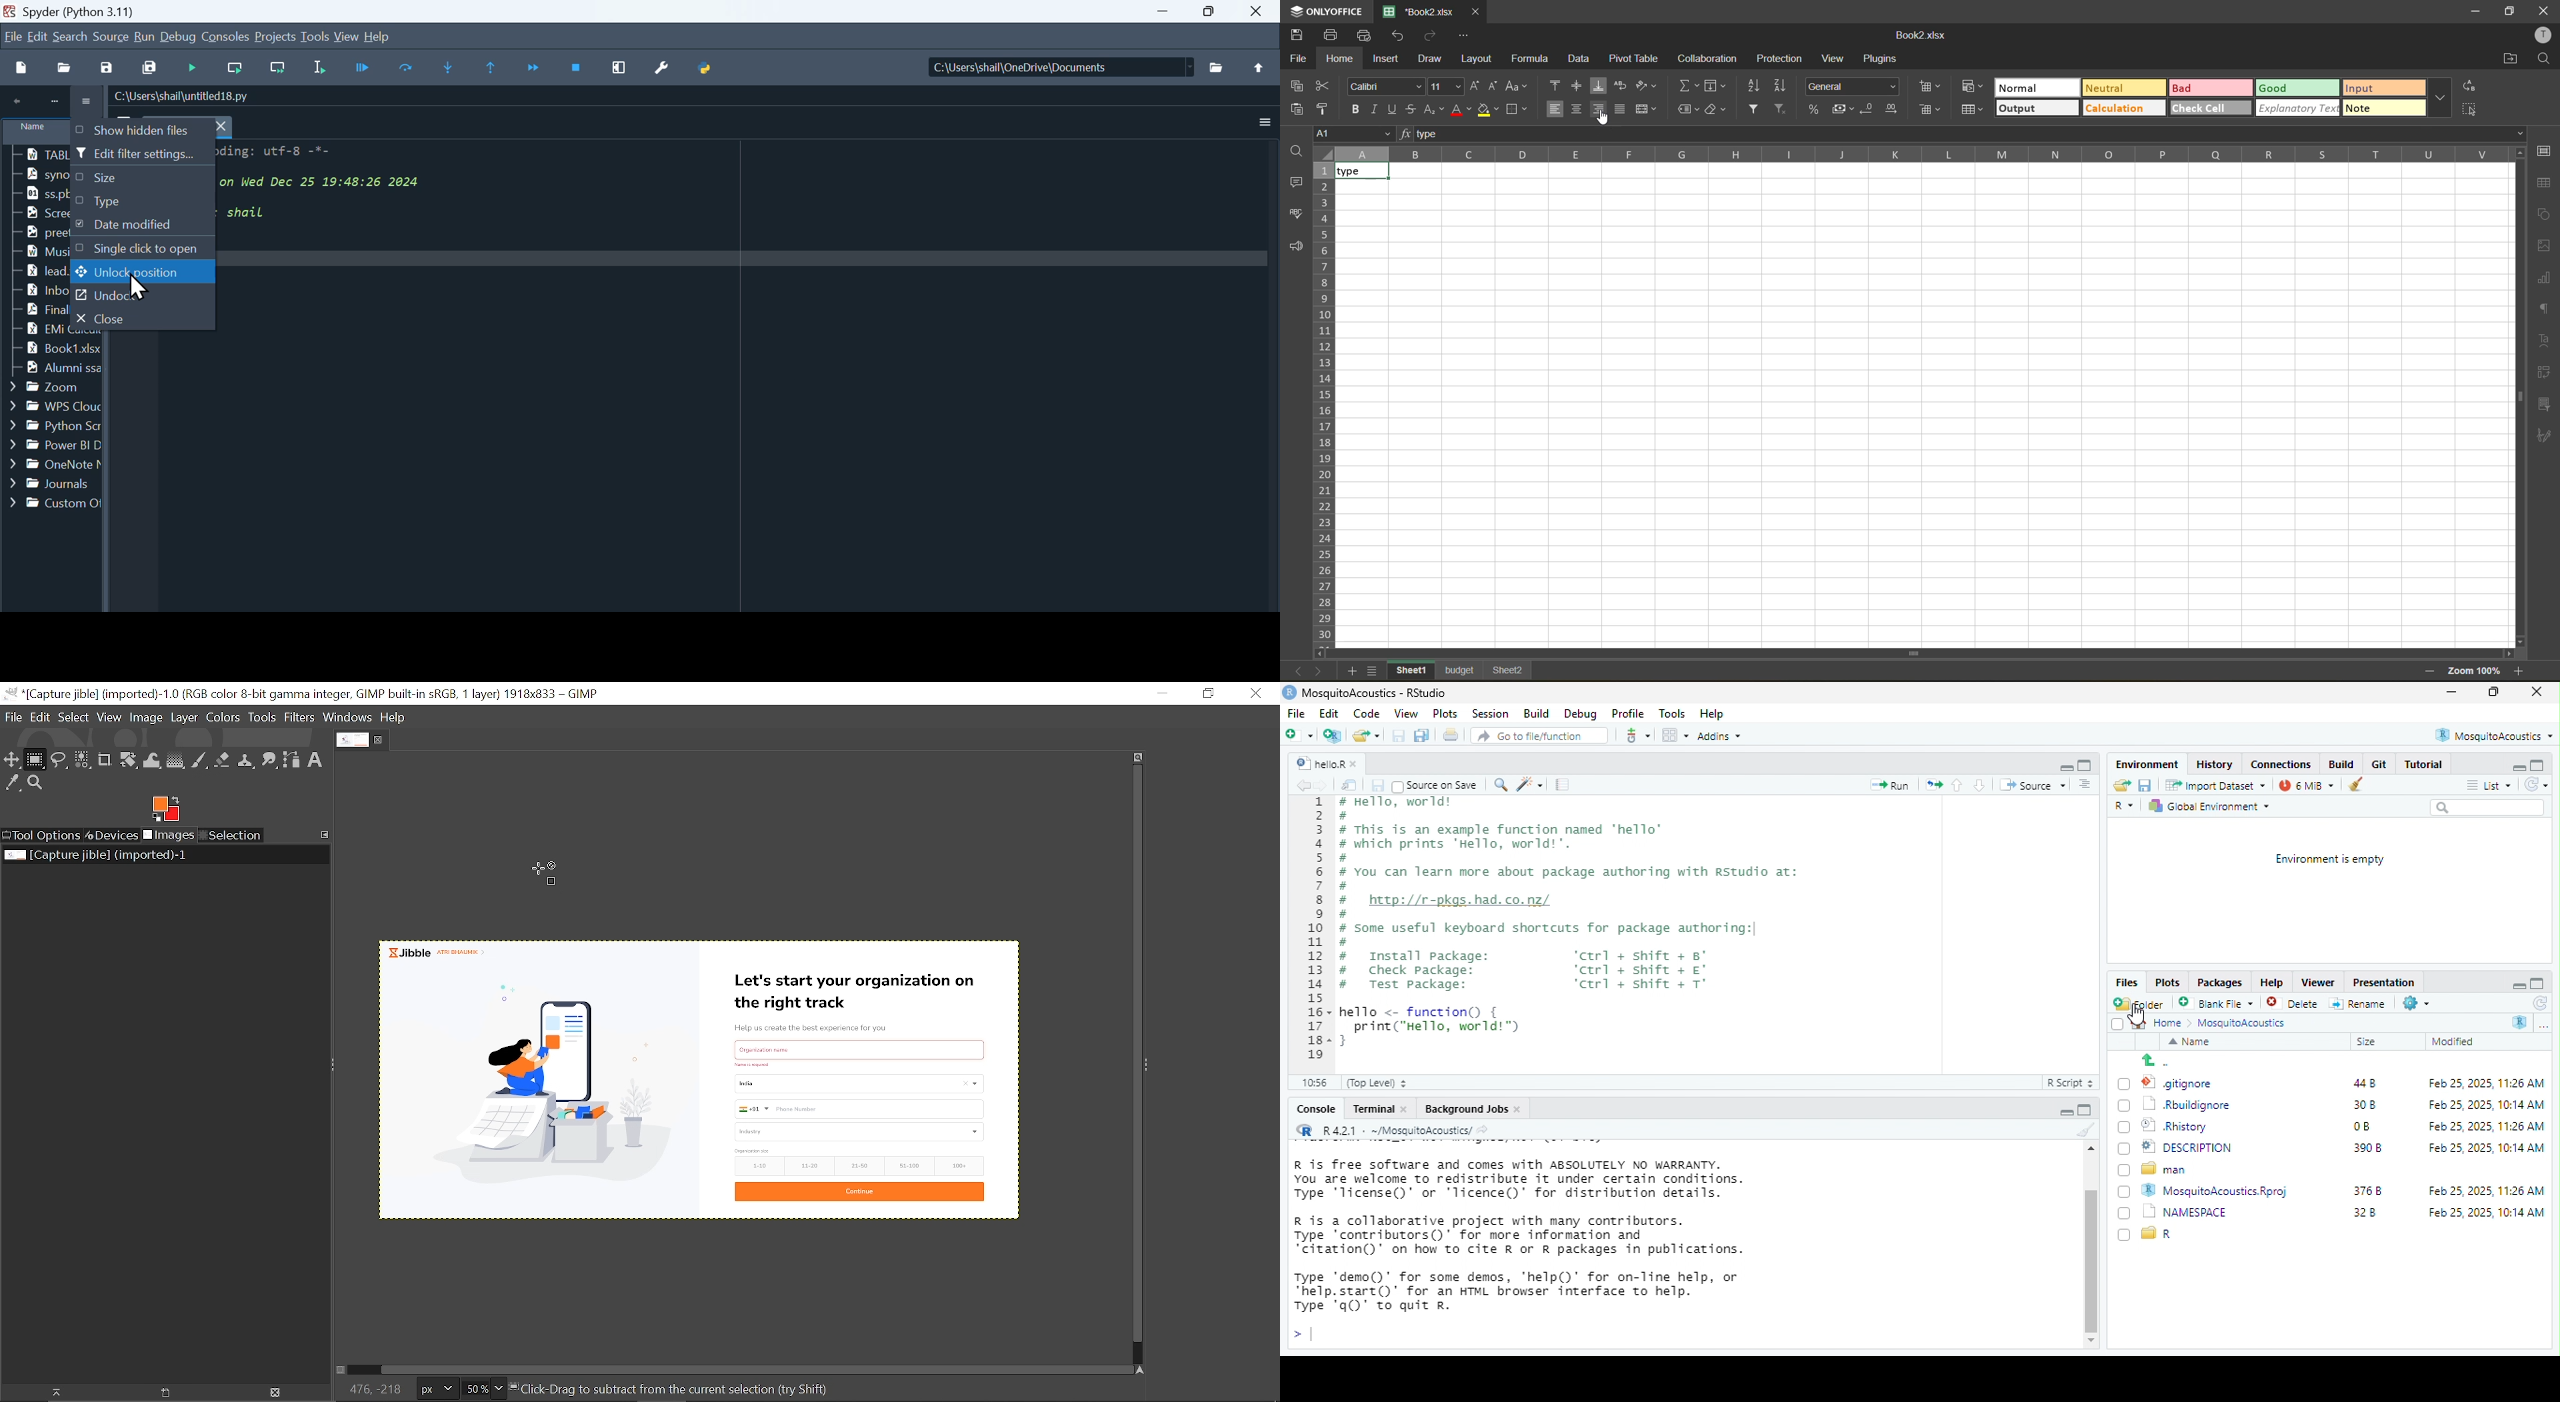  I want to click on hide console, so click(2087, 1113).